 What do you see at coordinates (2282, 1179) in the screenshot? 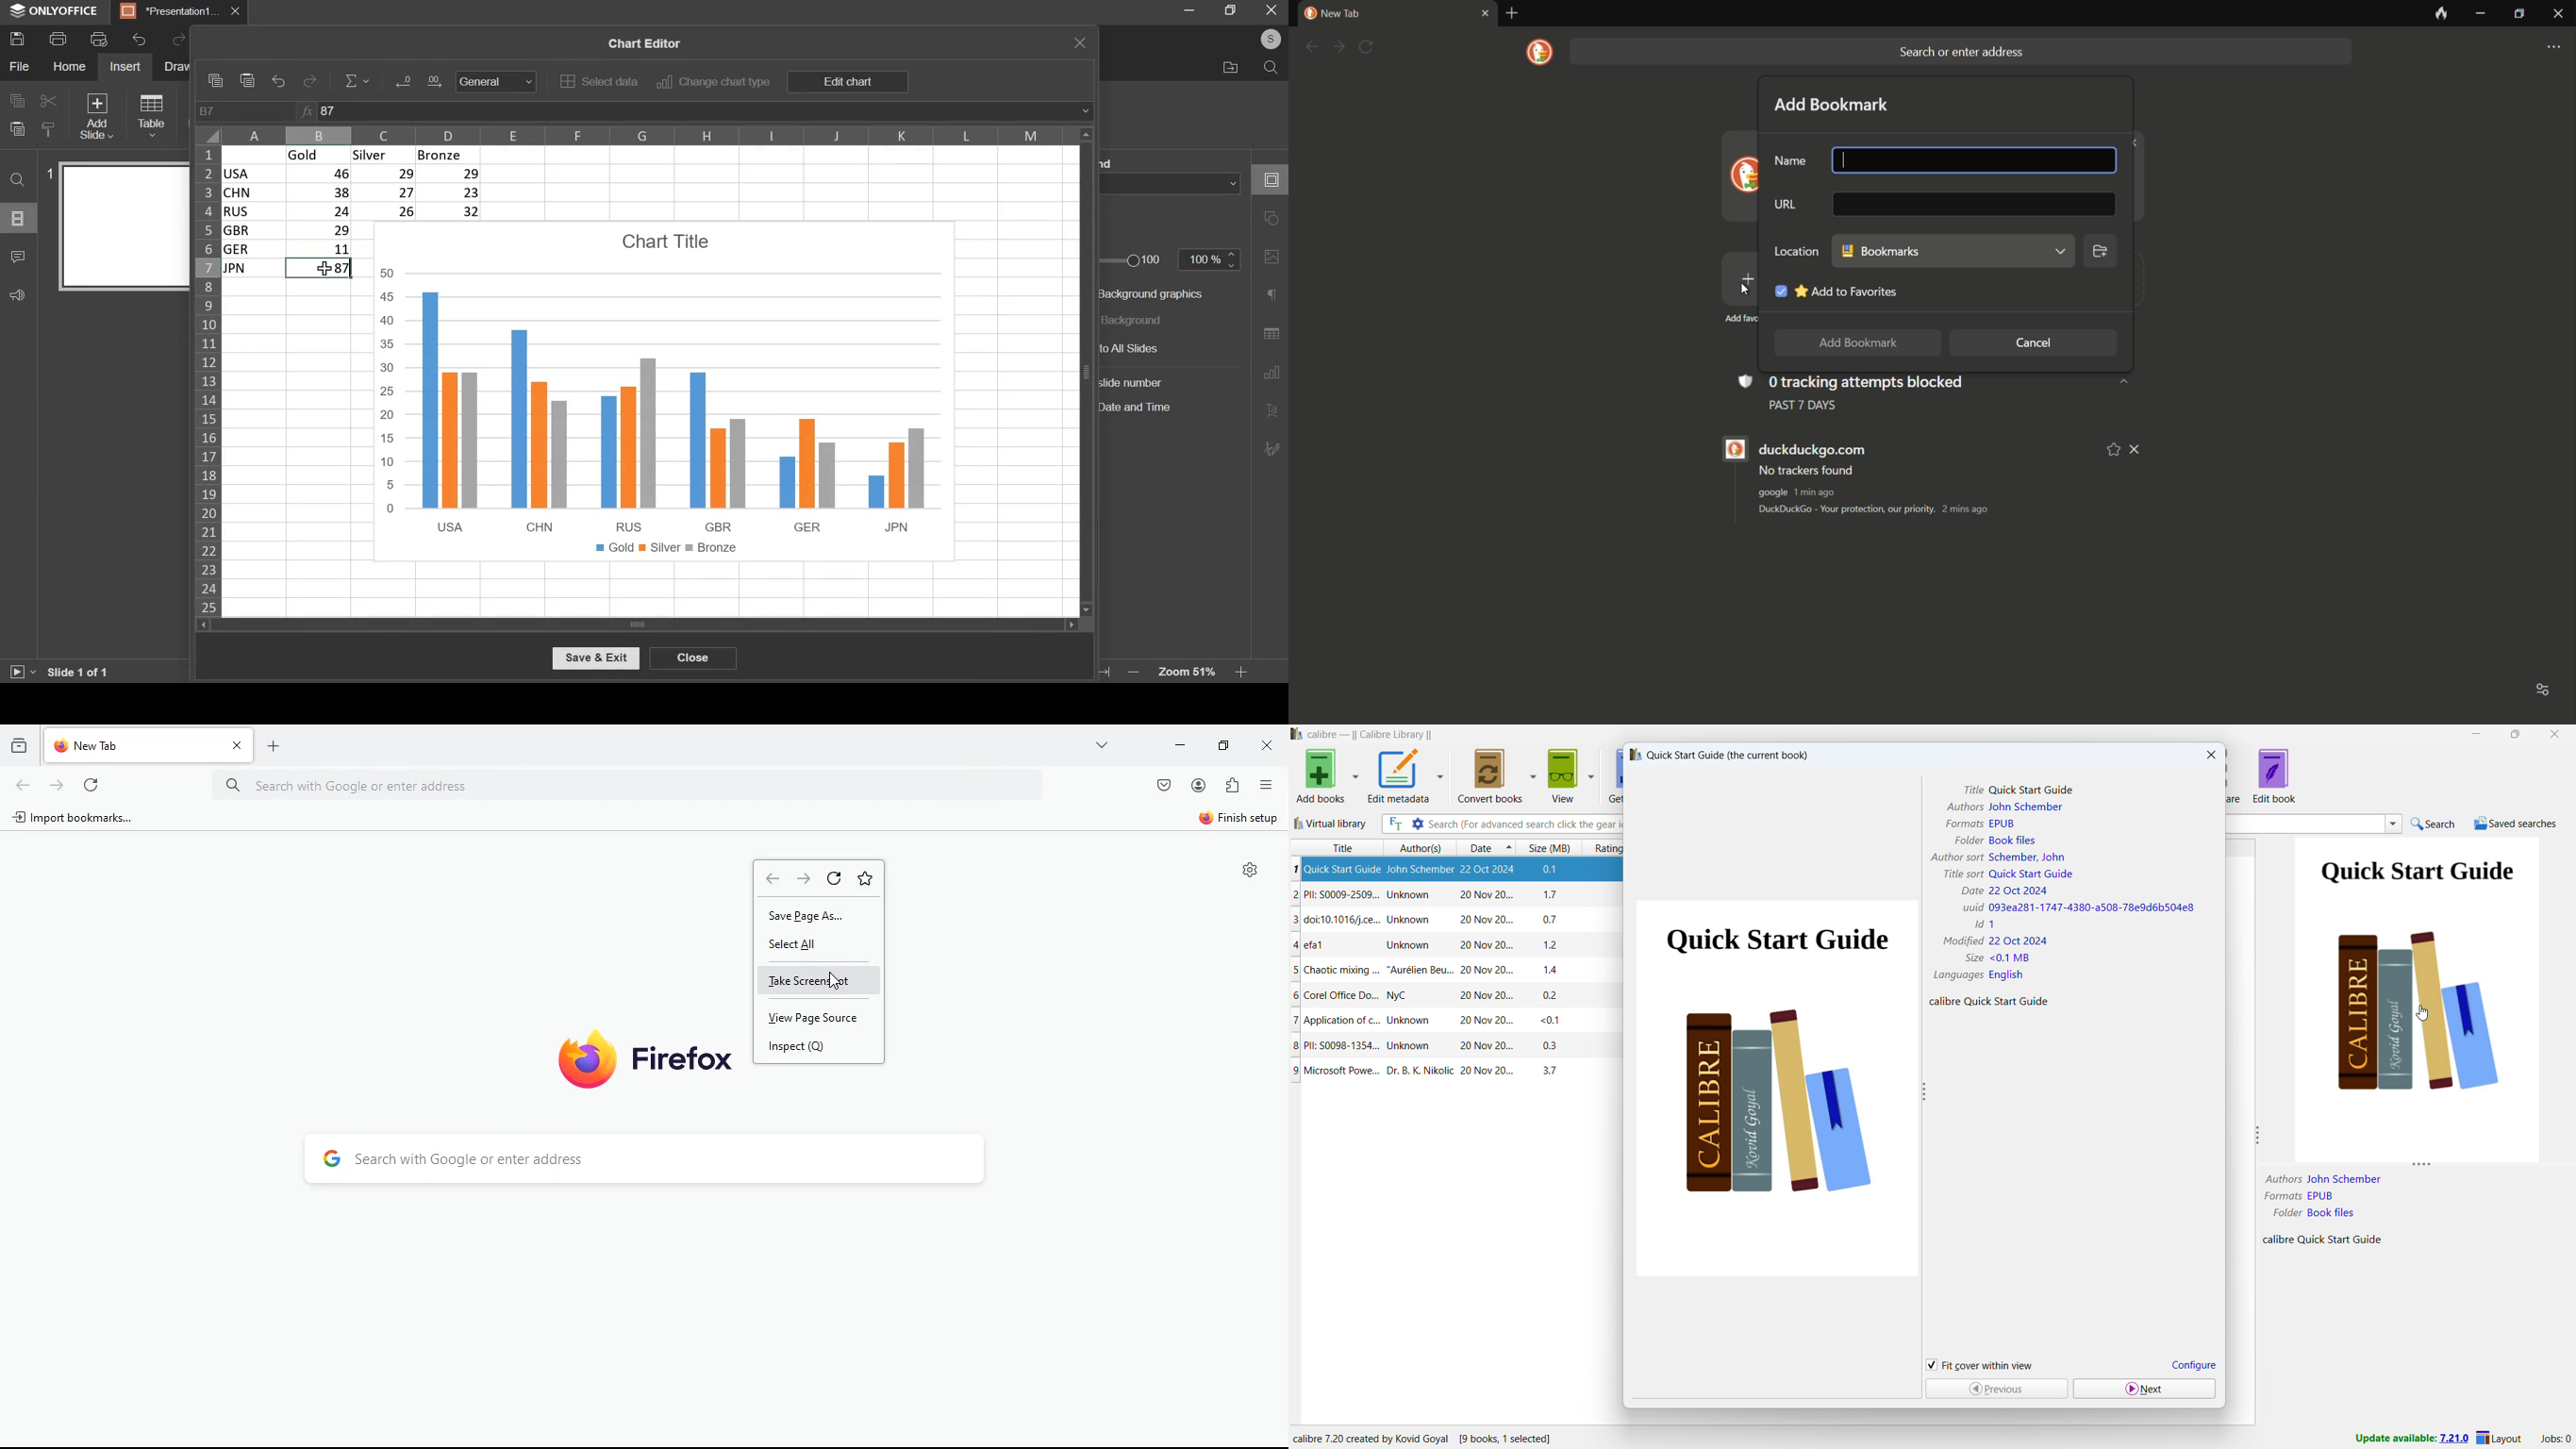
I see `Author` at bounding box center [2282, 1179].